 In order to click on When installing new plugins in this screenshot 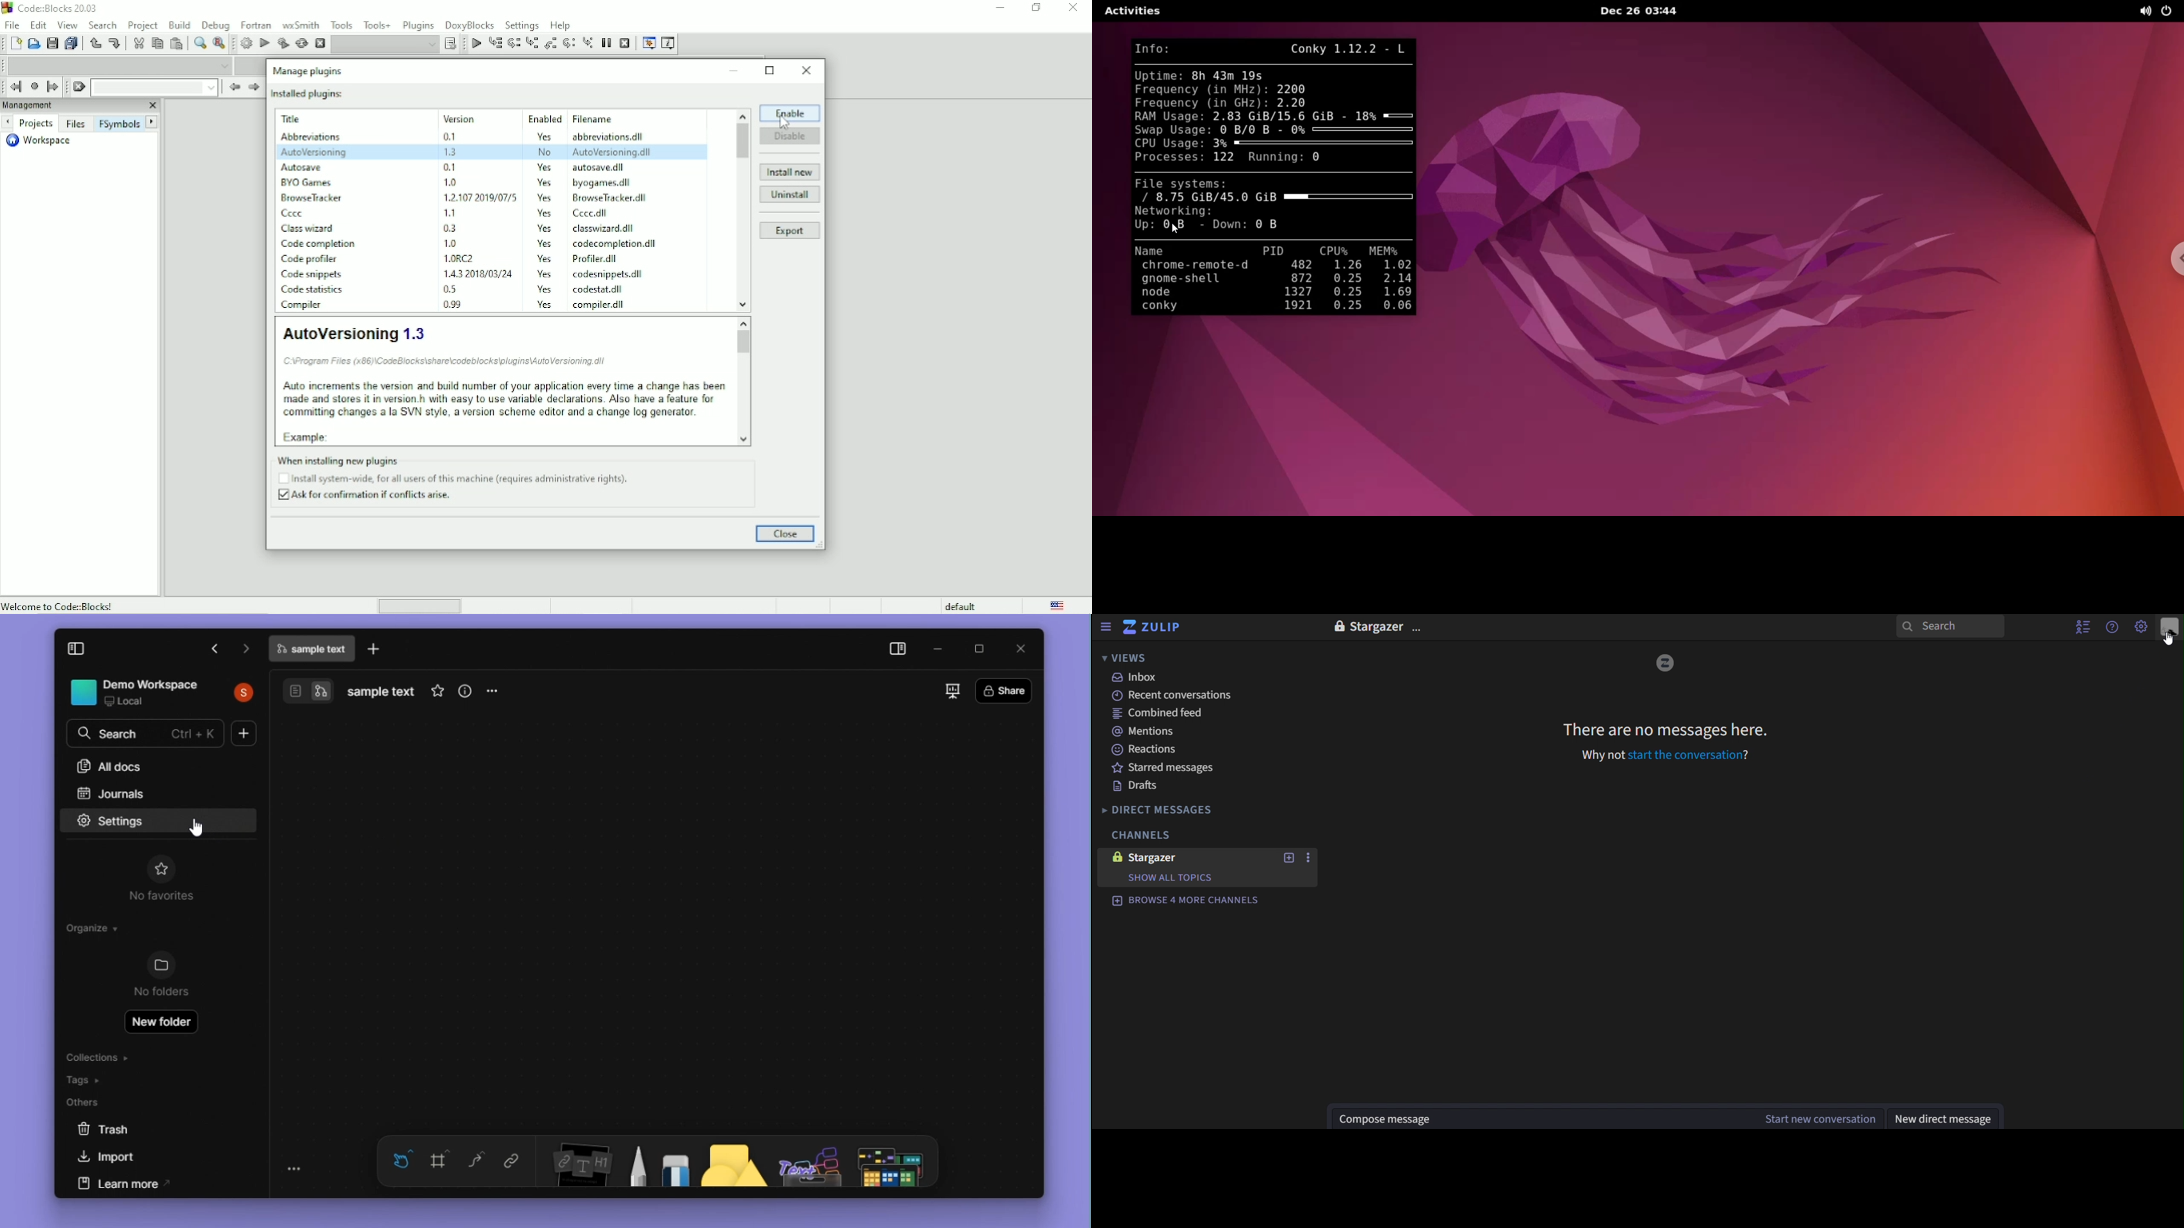, I will do `click(457, 479)`.